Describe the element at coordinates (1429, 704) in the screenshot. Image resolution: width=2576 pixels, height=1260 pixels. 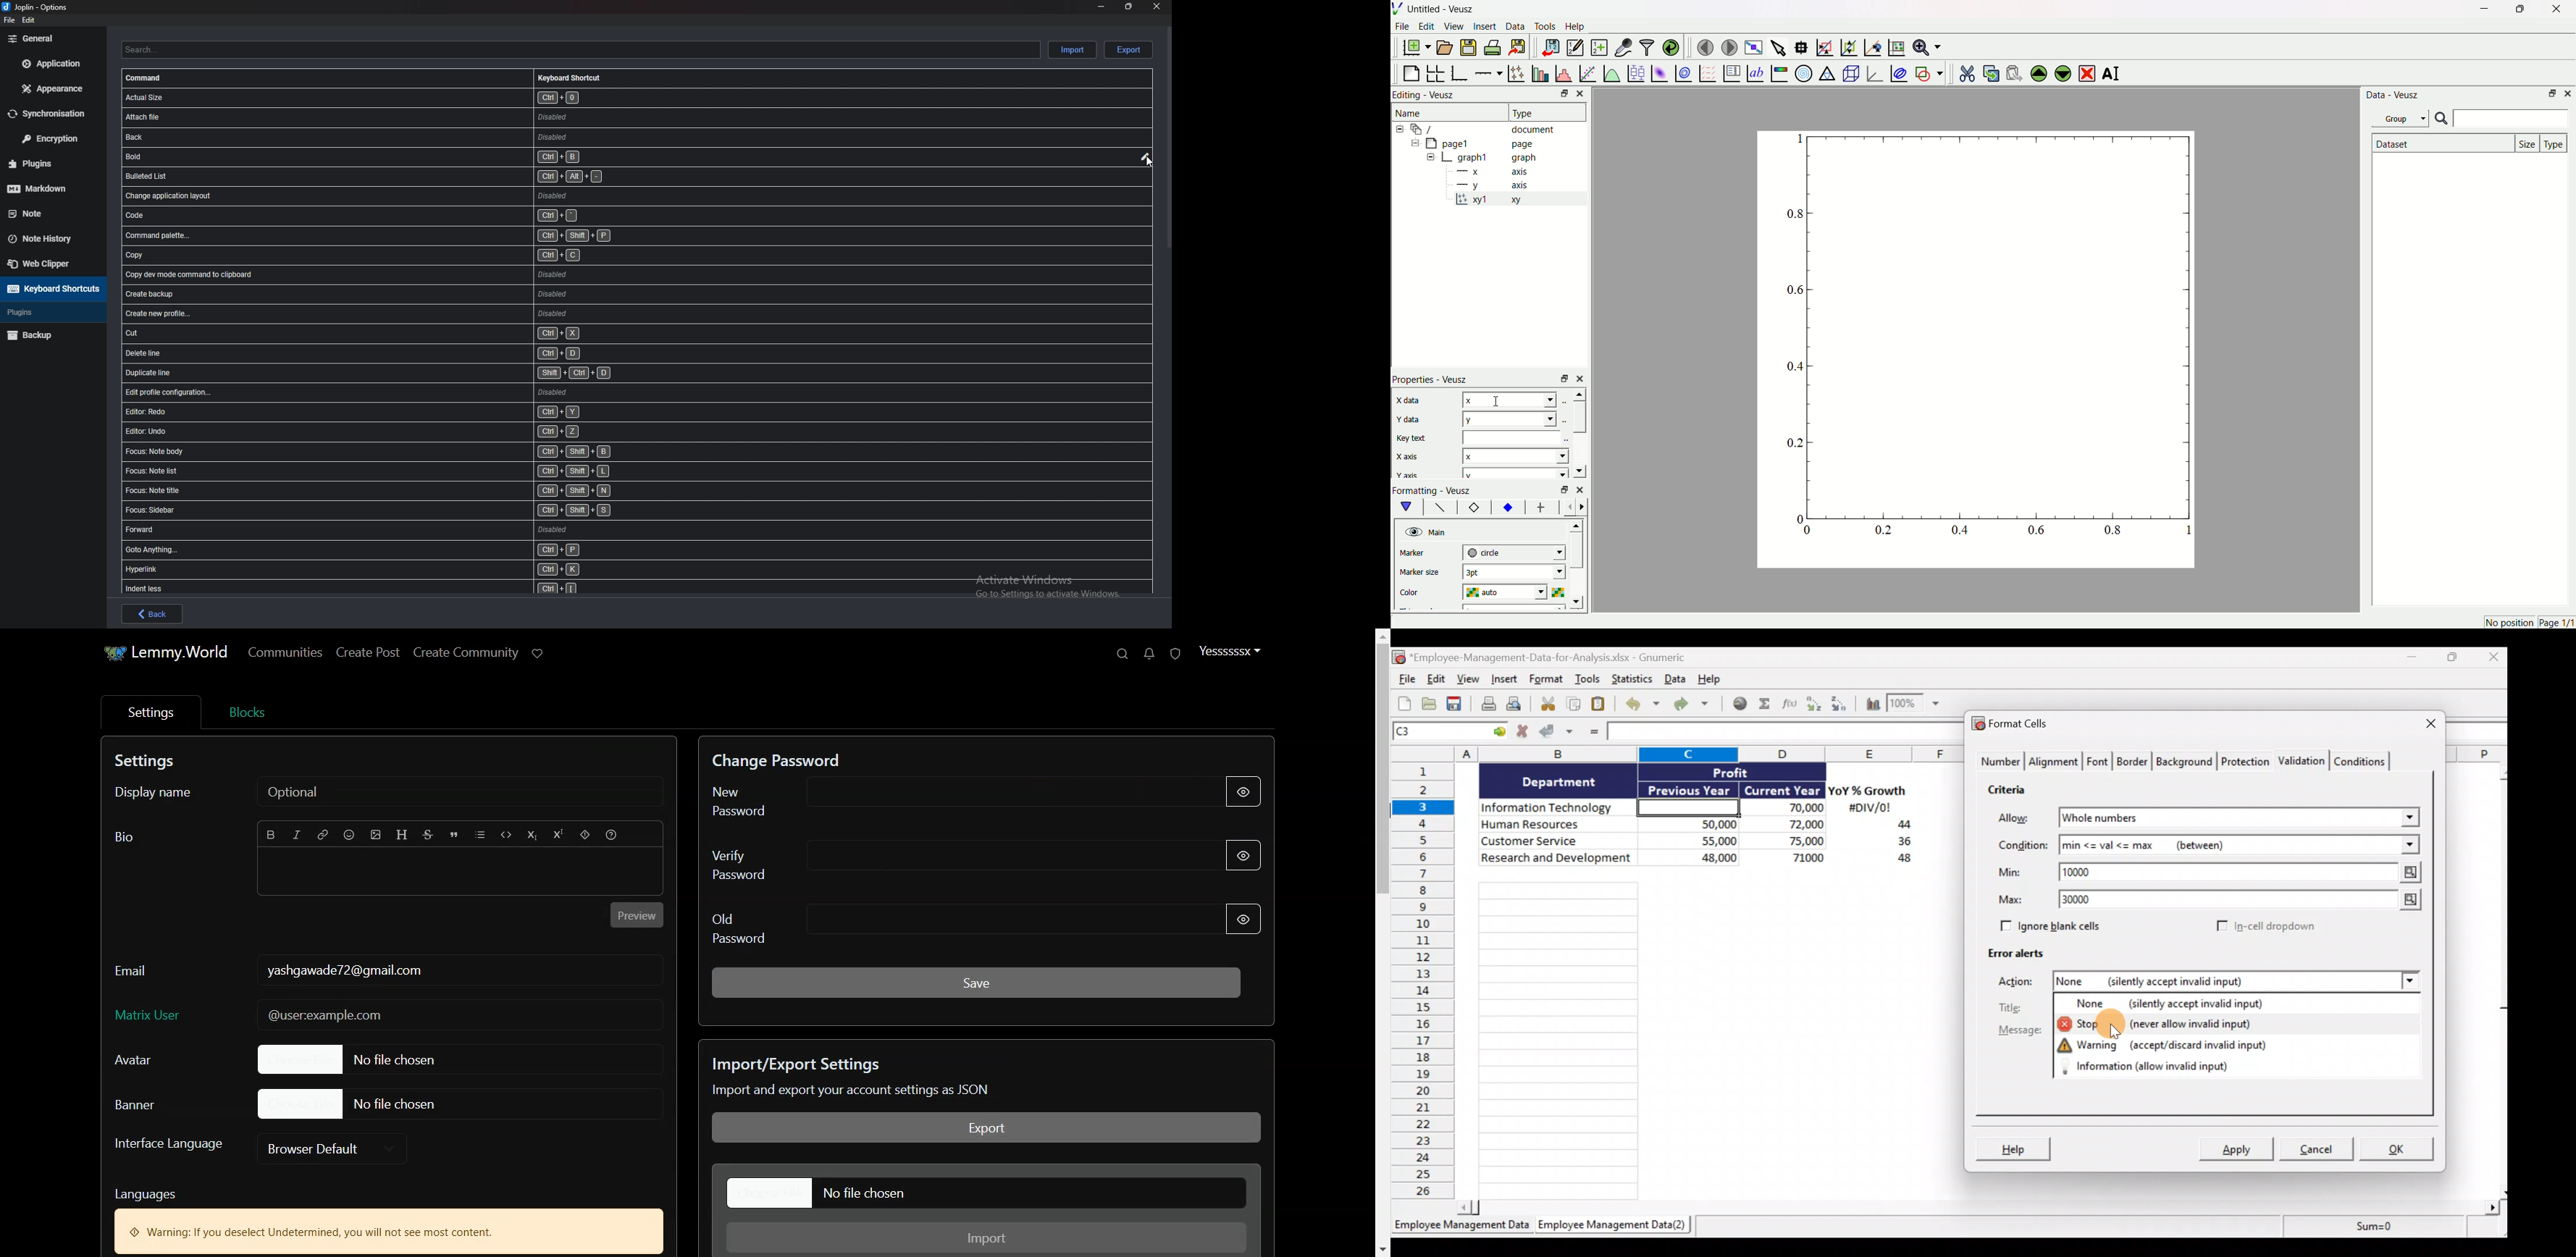
I see `Open a file` at that location.